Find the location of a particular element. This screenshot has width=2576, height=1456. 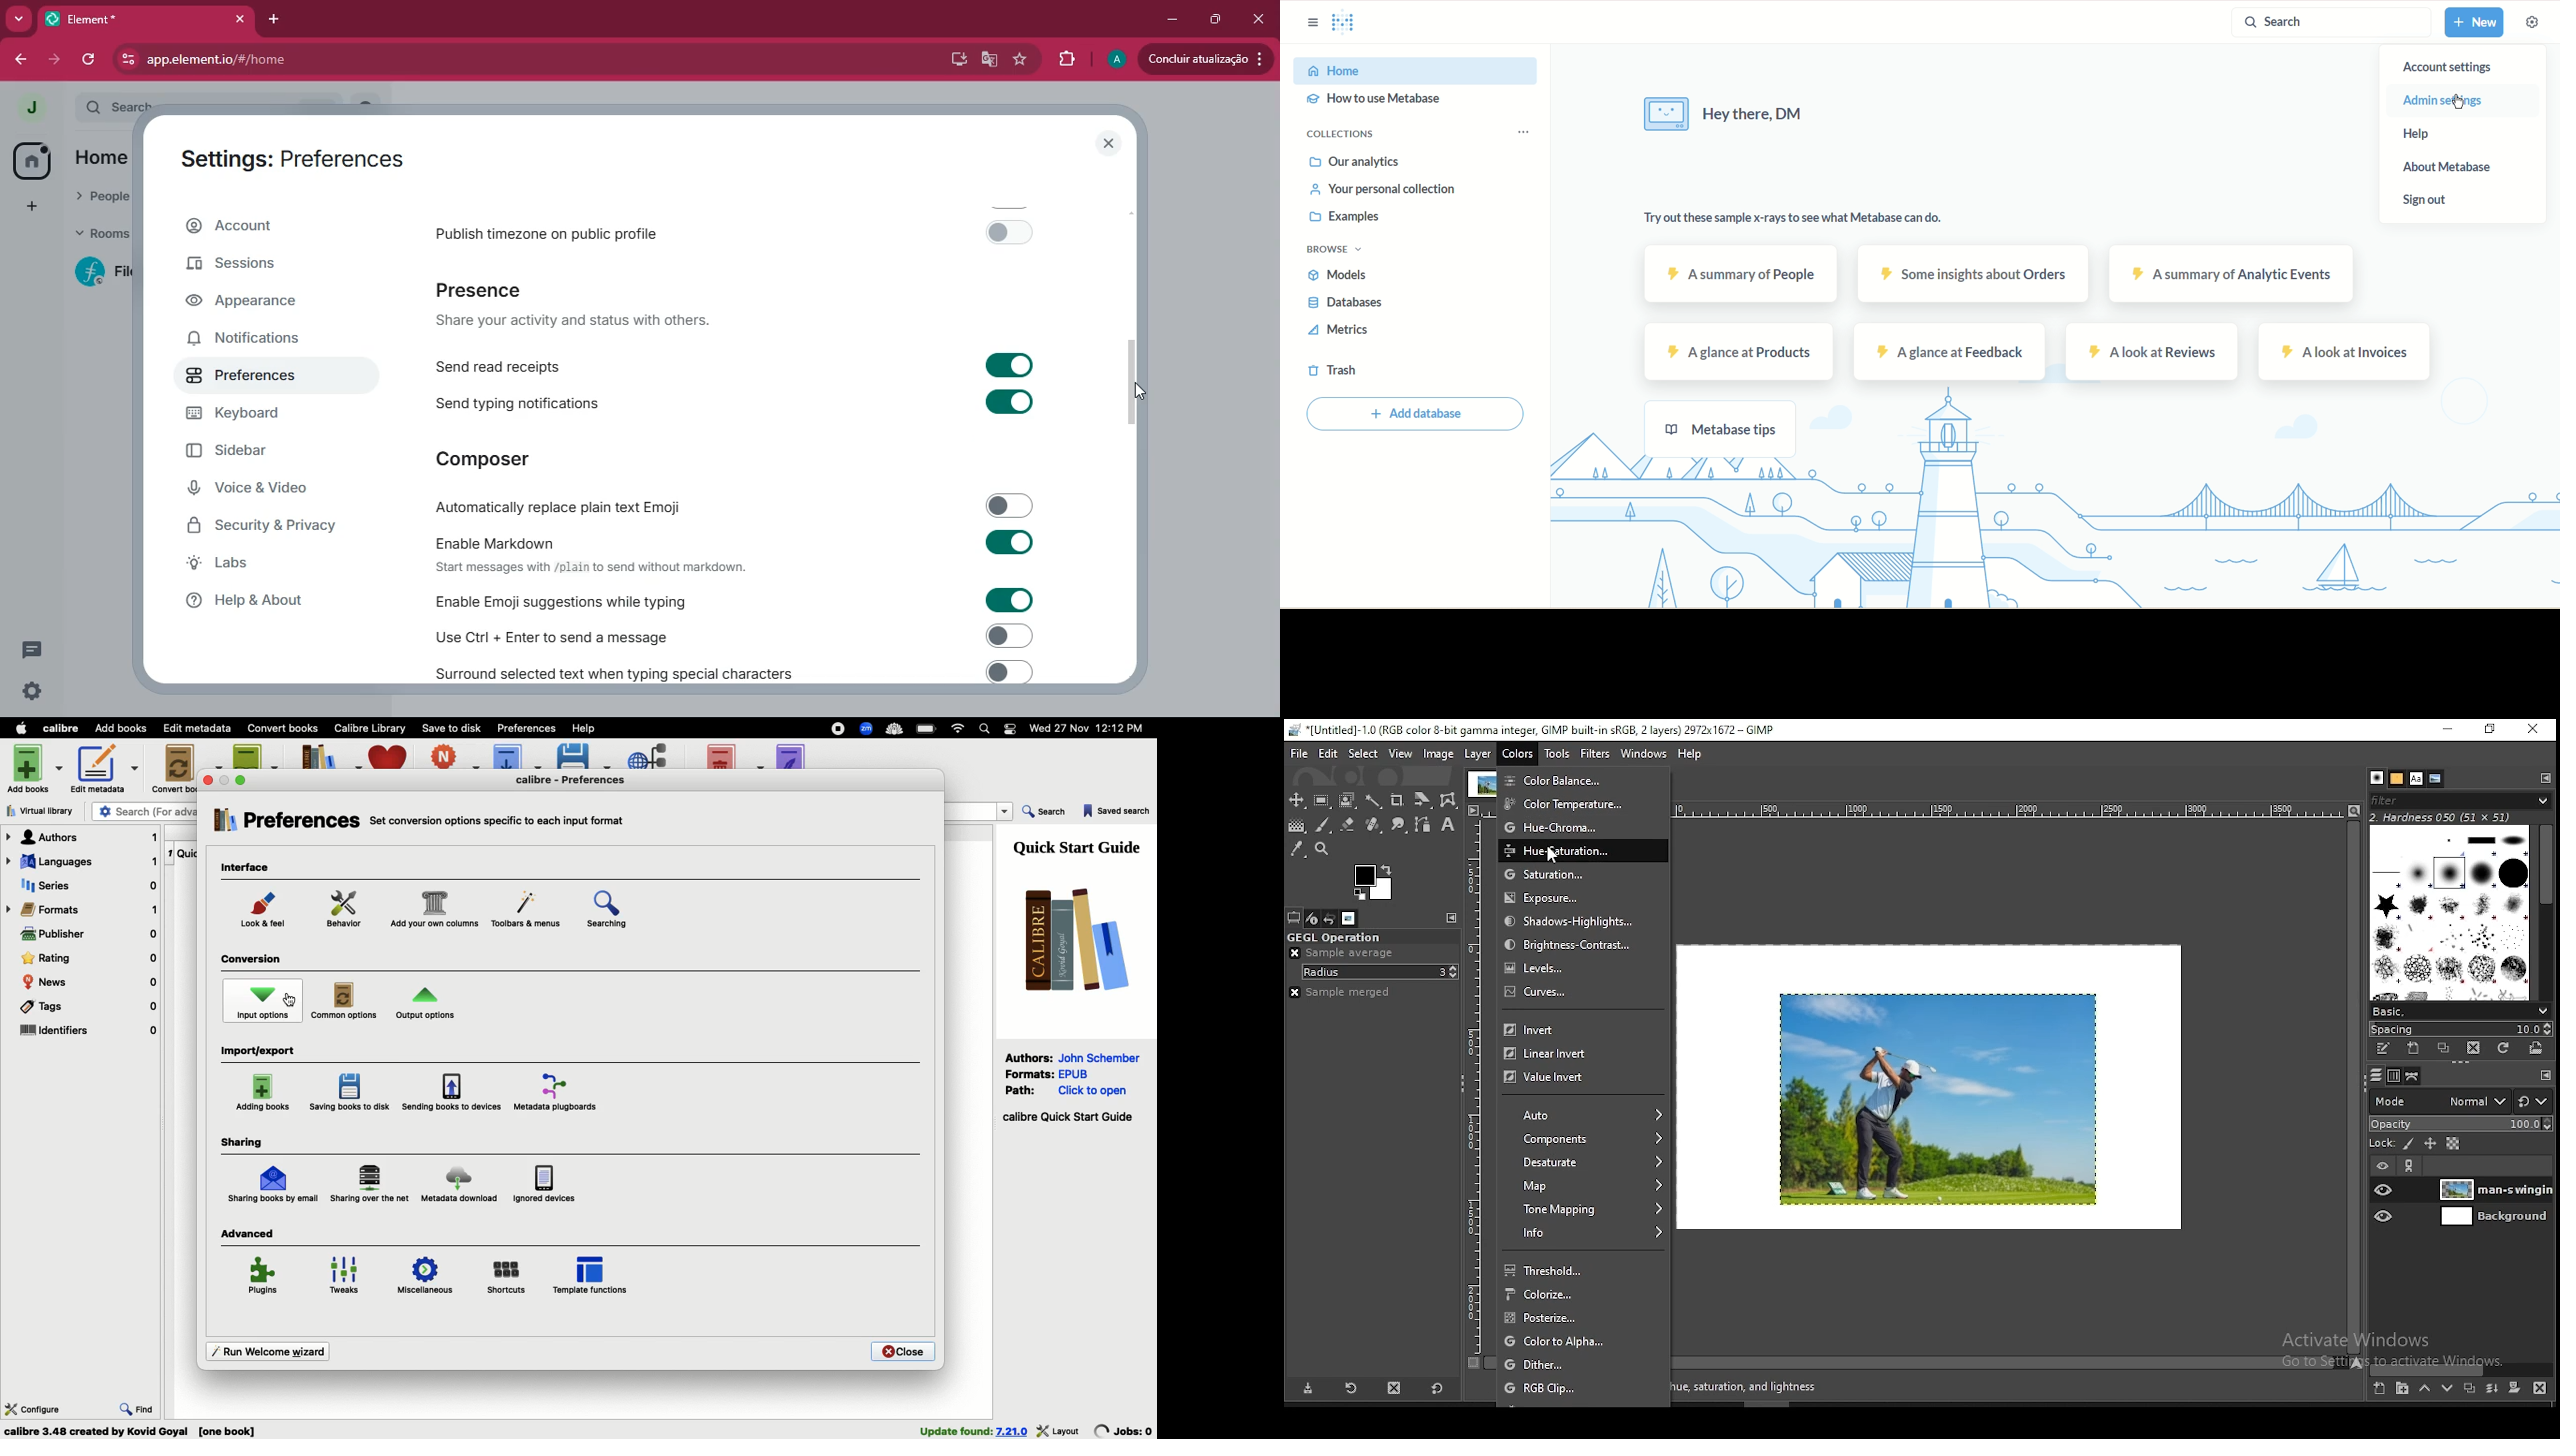

extensions is located at coordinates (1067, 60).